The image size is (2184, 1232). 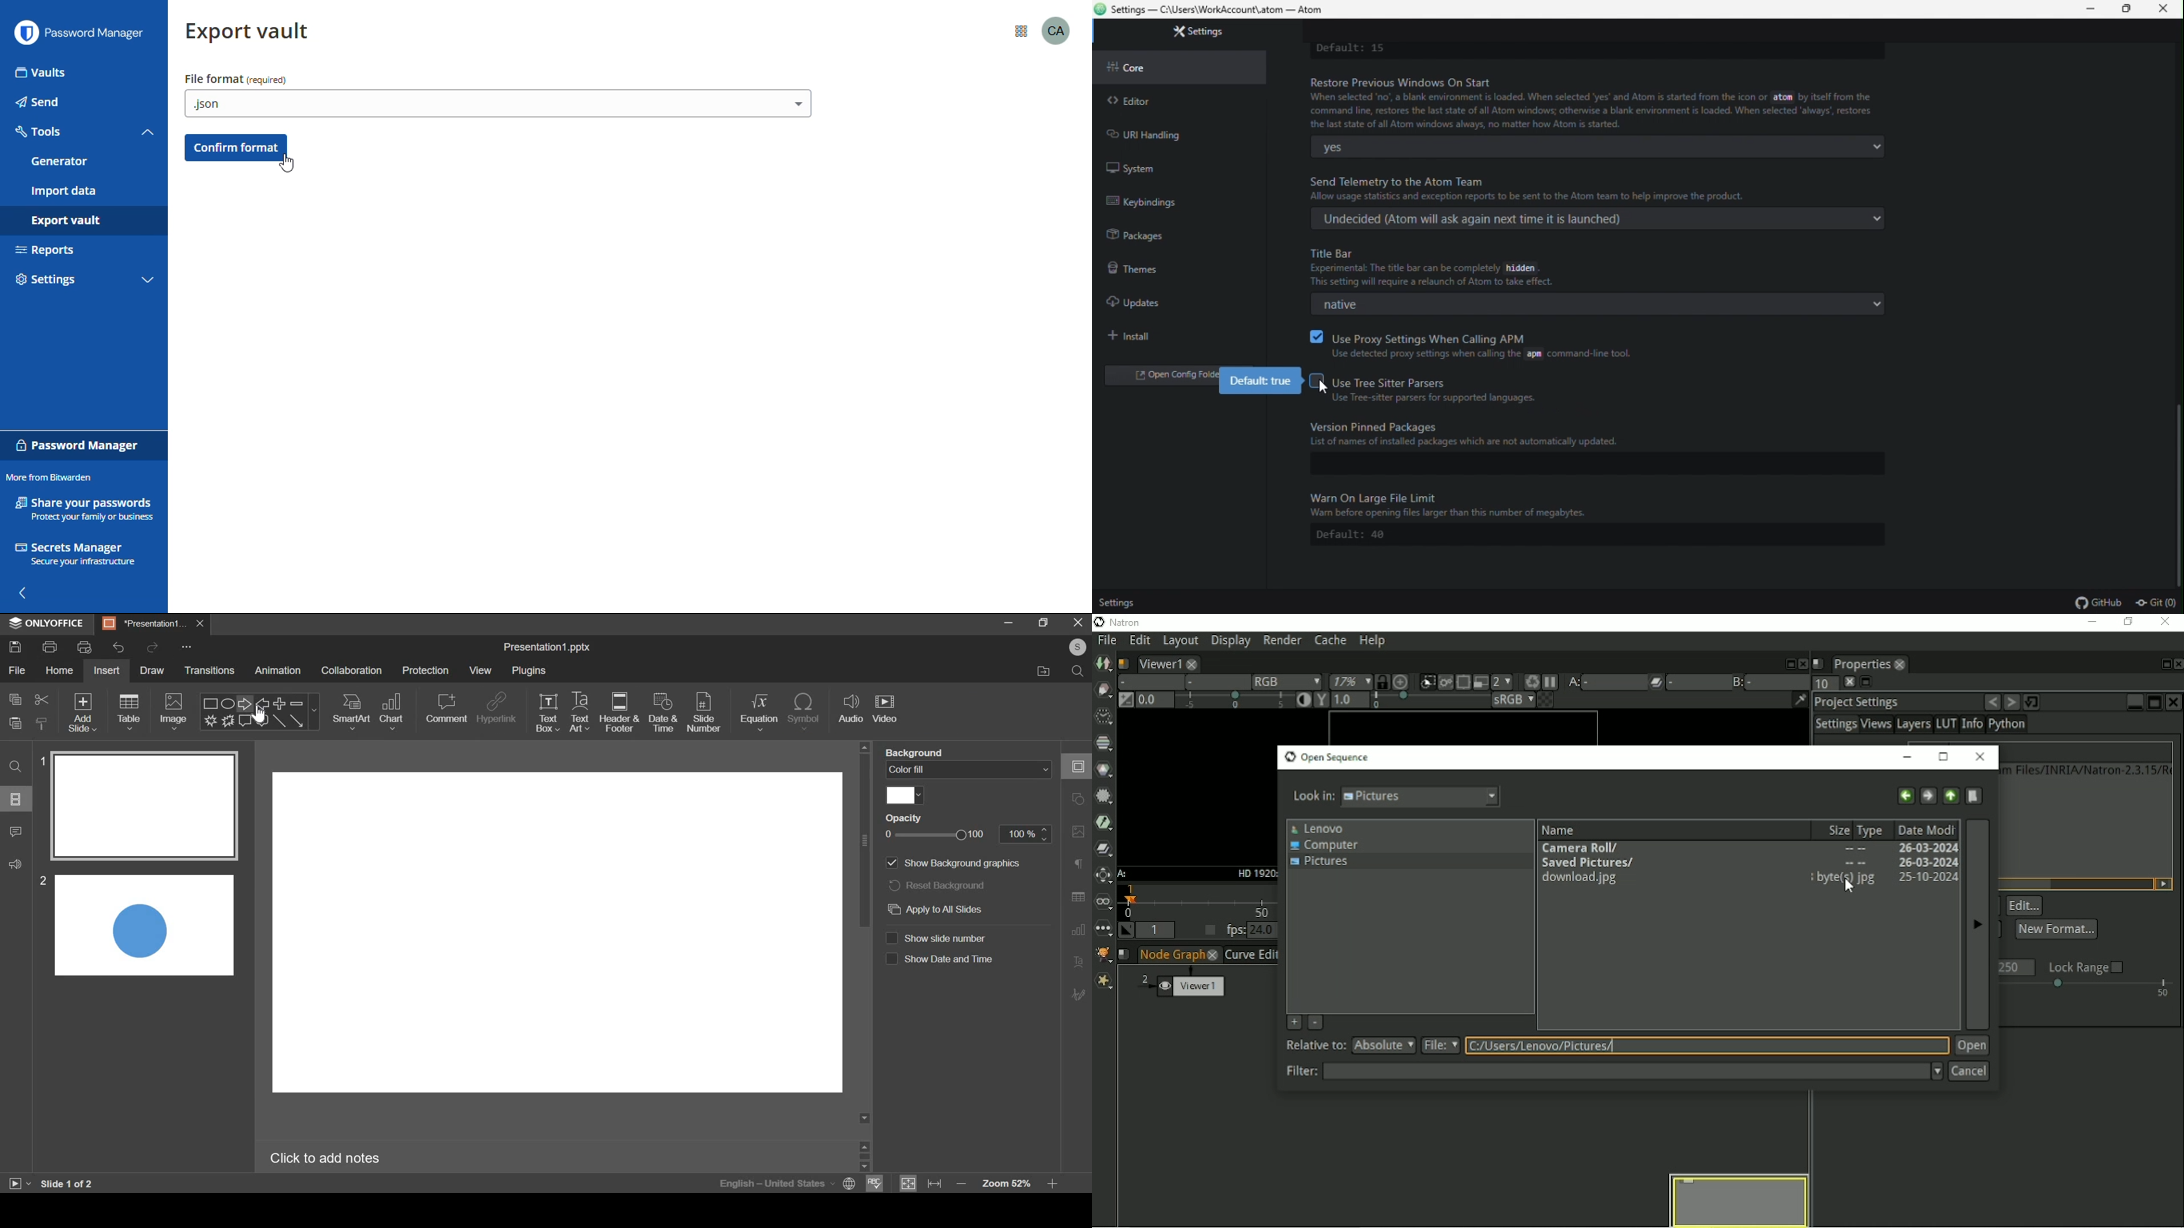 I want to click on export vault, so click(x=249, y=33).